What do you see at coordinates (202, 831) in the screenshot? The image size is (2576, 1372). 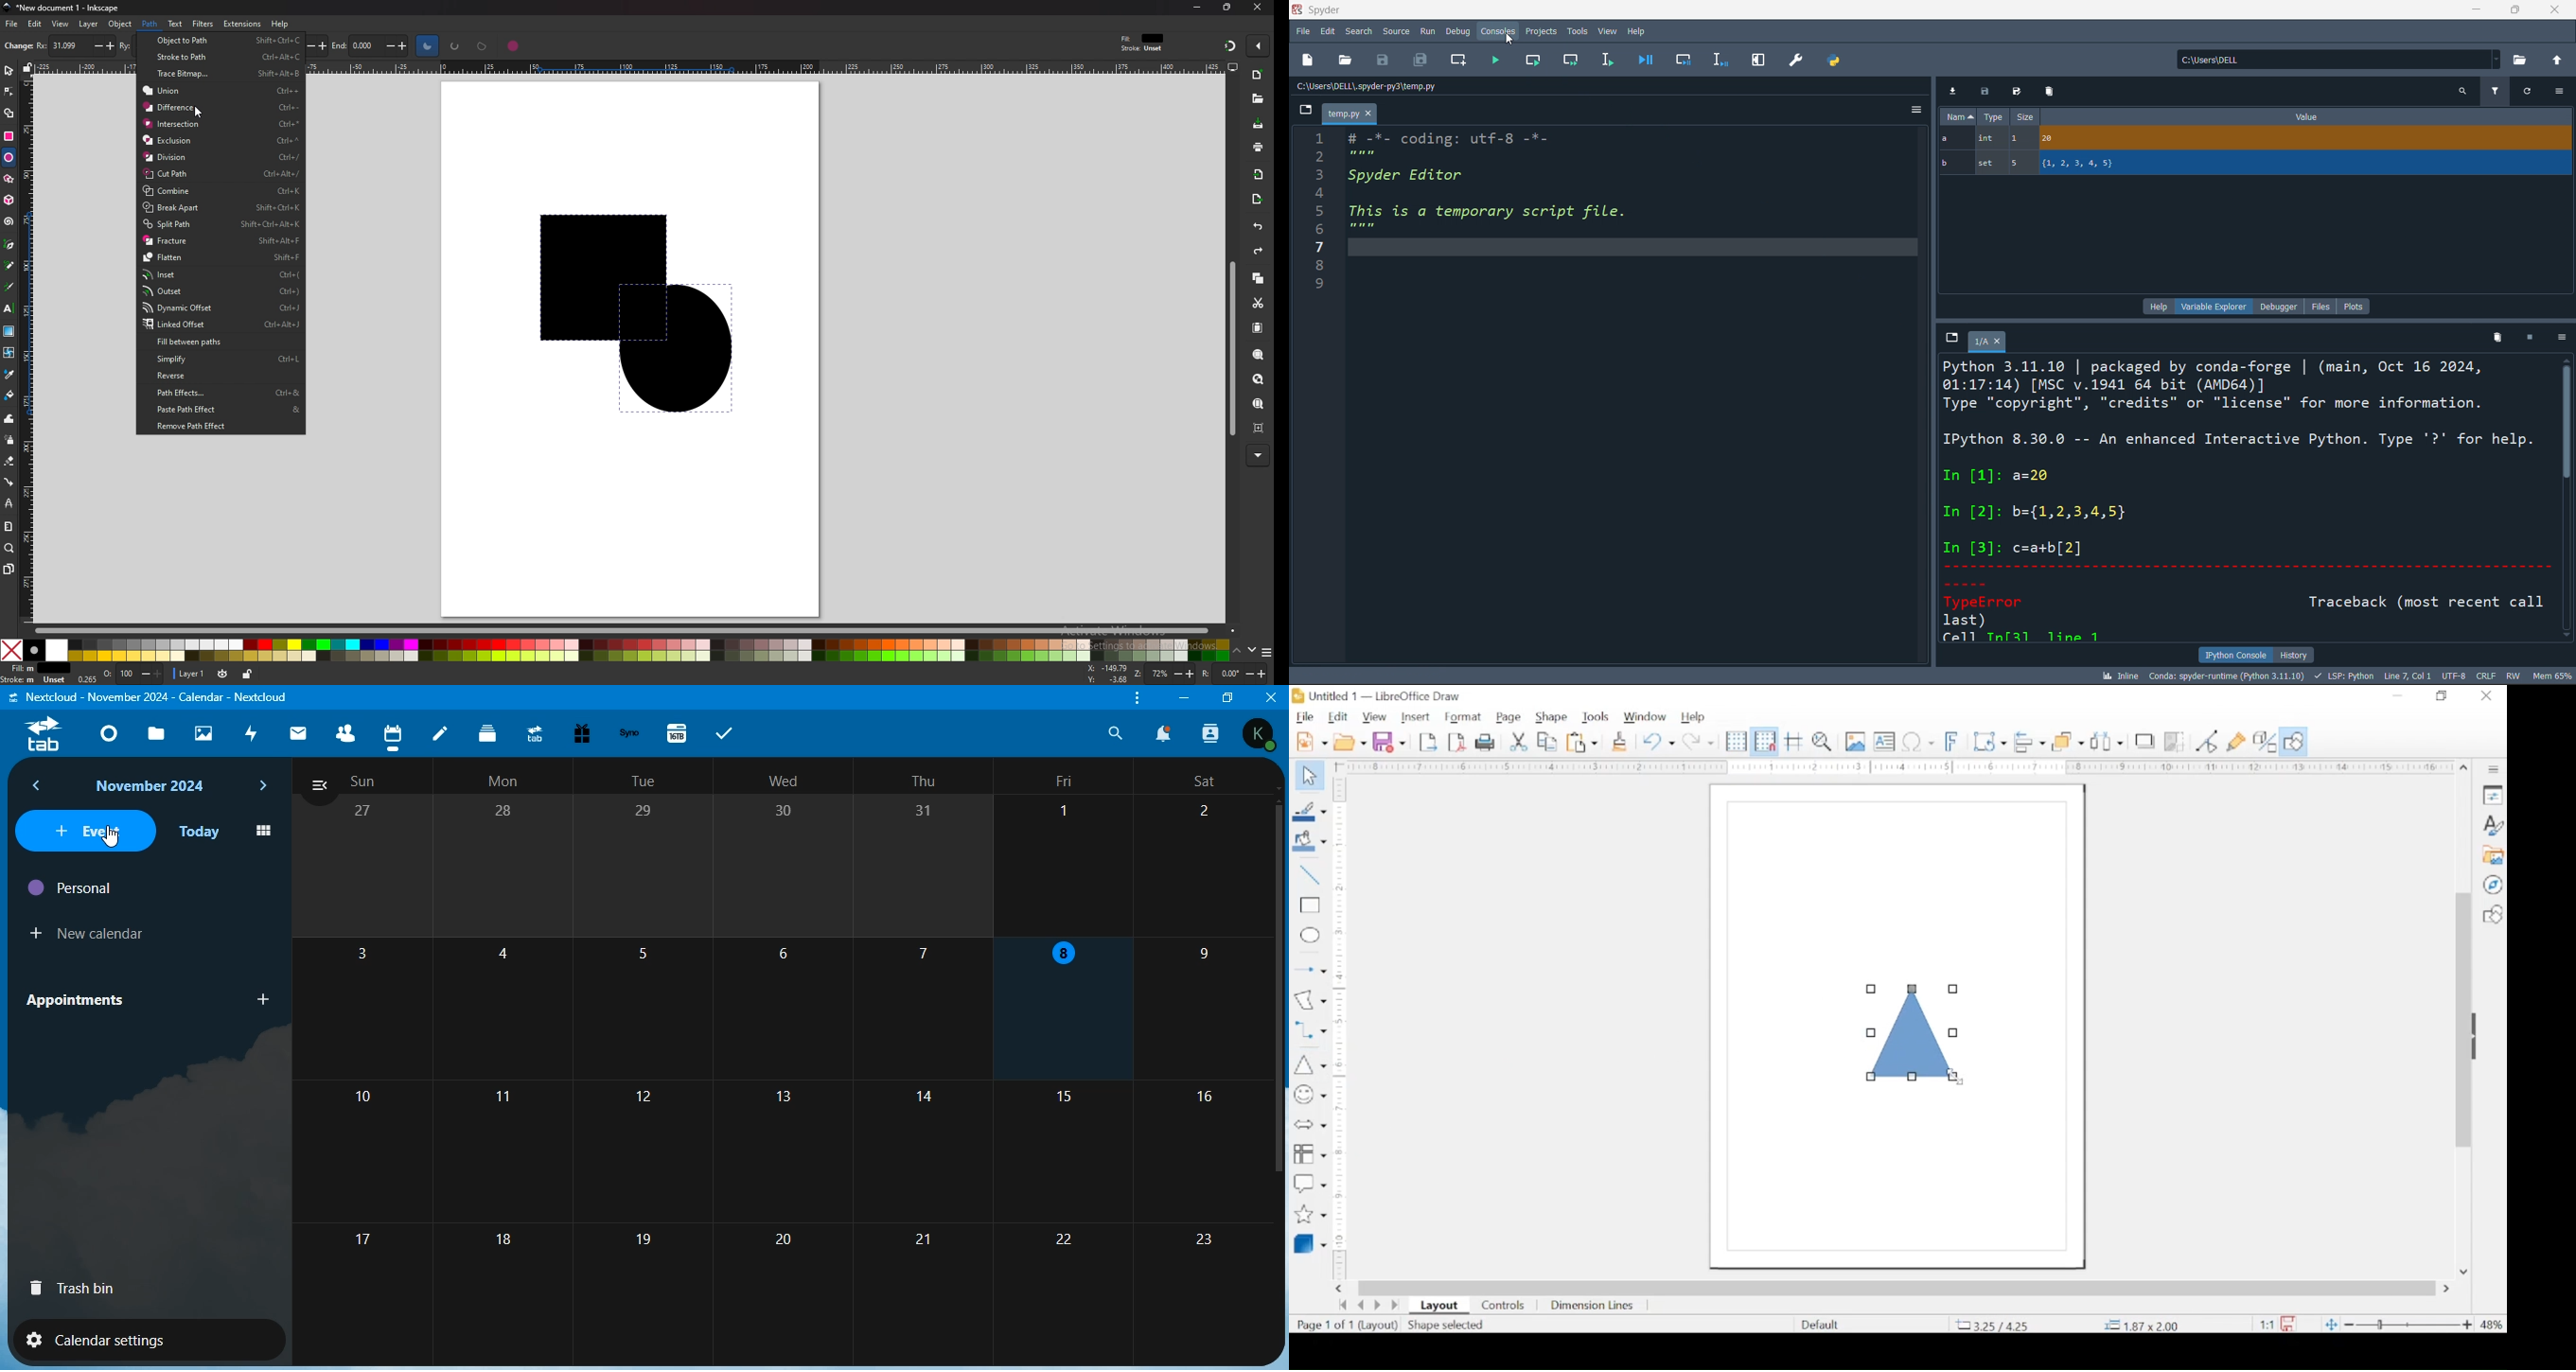 I see `today` at bounding box center [202, 831].